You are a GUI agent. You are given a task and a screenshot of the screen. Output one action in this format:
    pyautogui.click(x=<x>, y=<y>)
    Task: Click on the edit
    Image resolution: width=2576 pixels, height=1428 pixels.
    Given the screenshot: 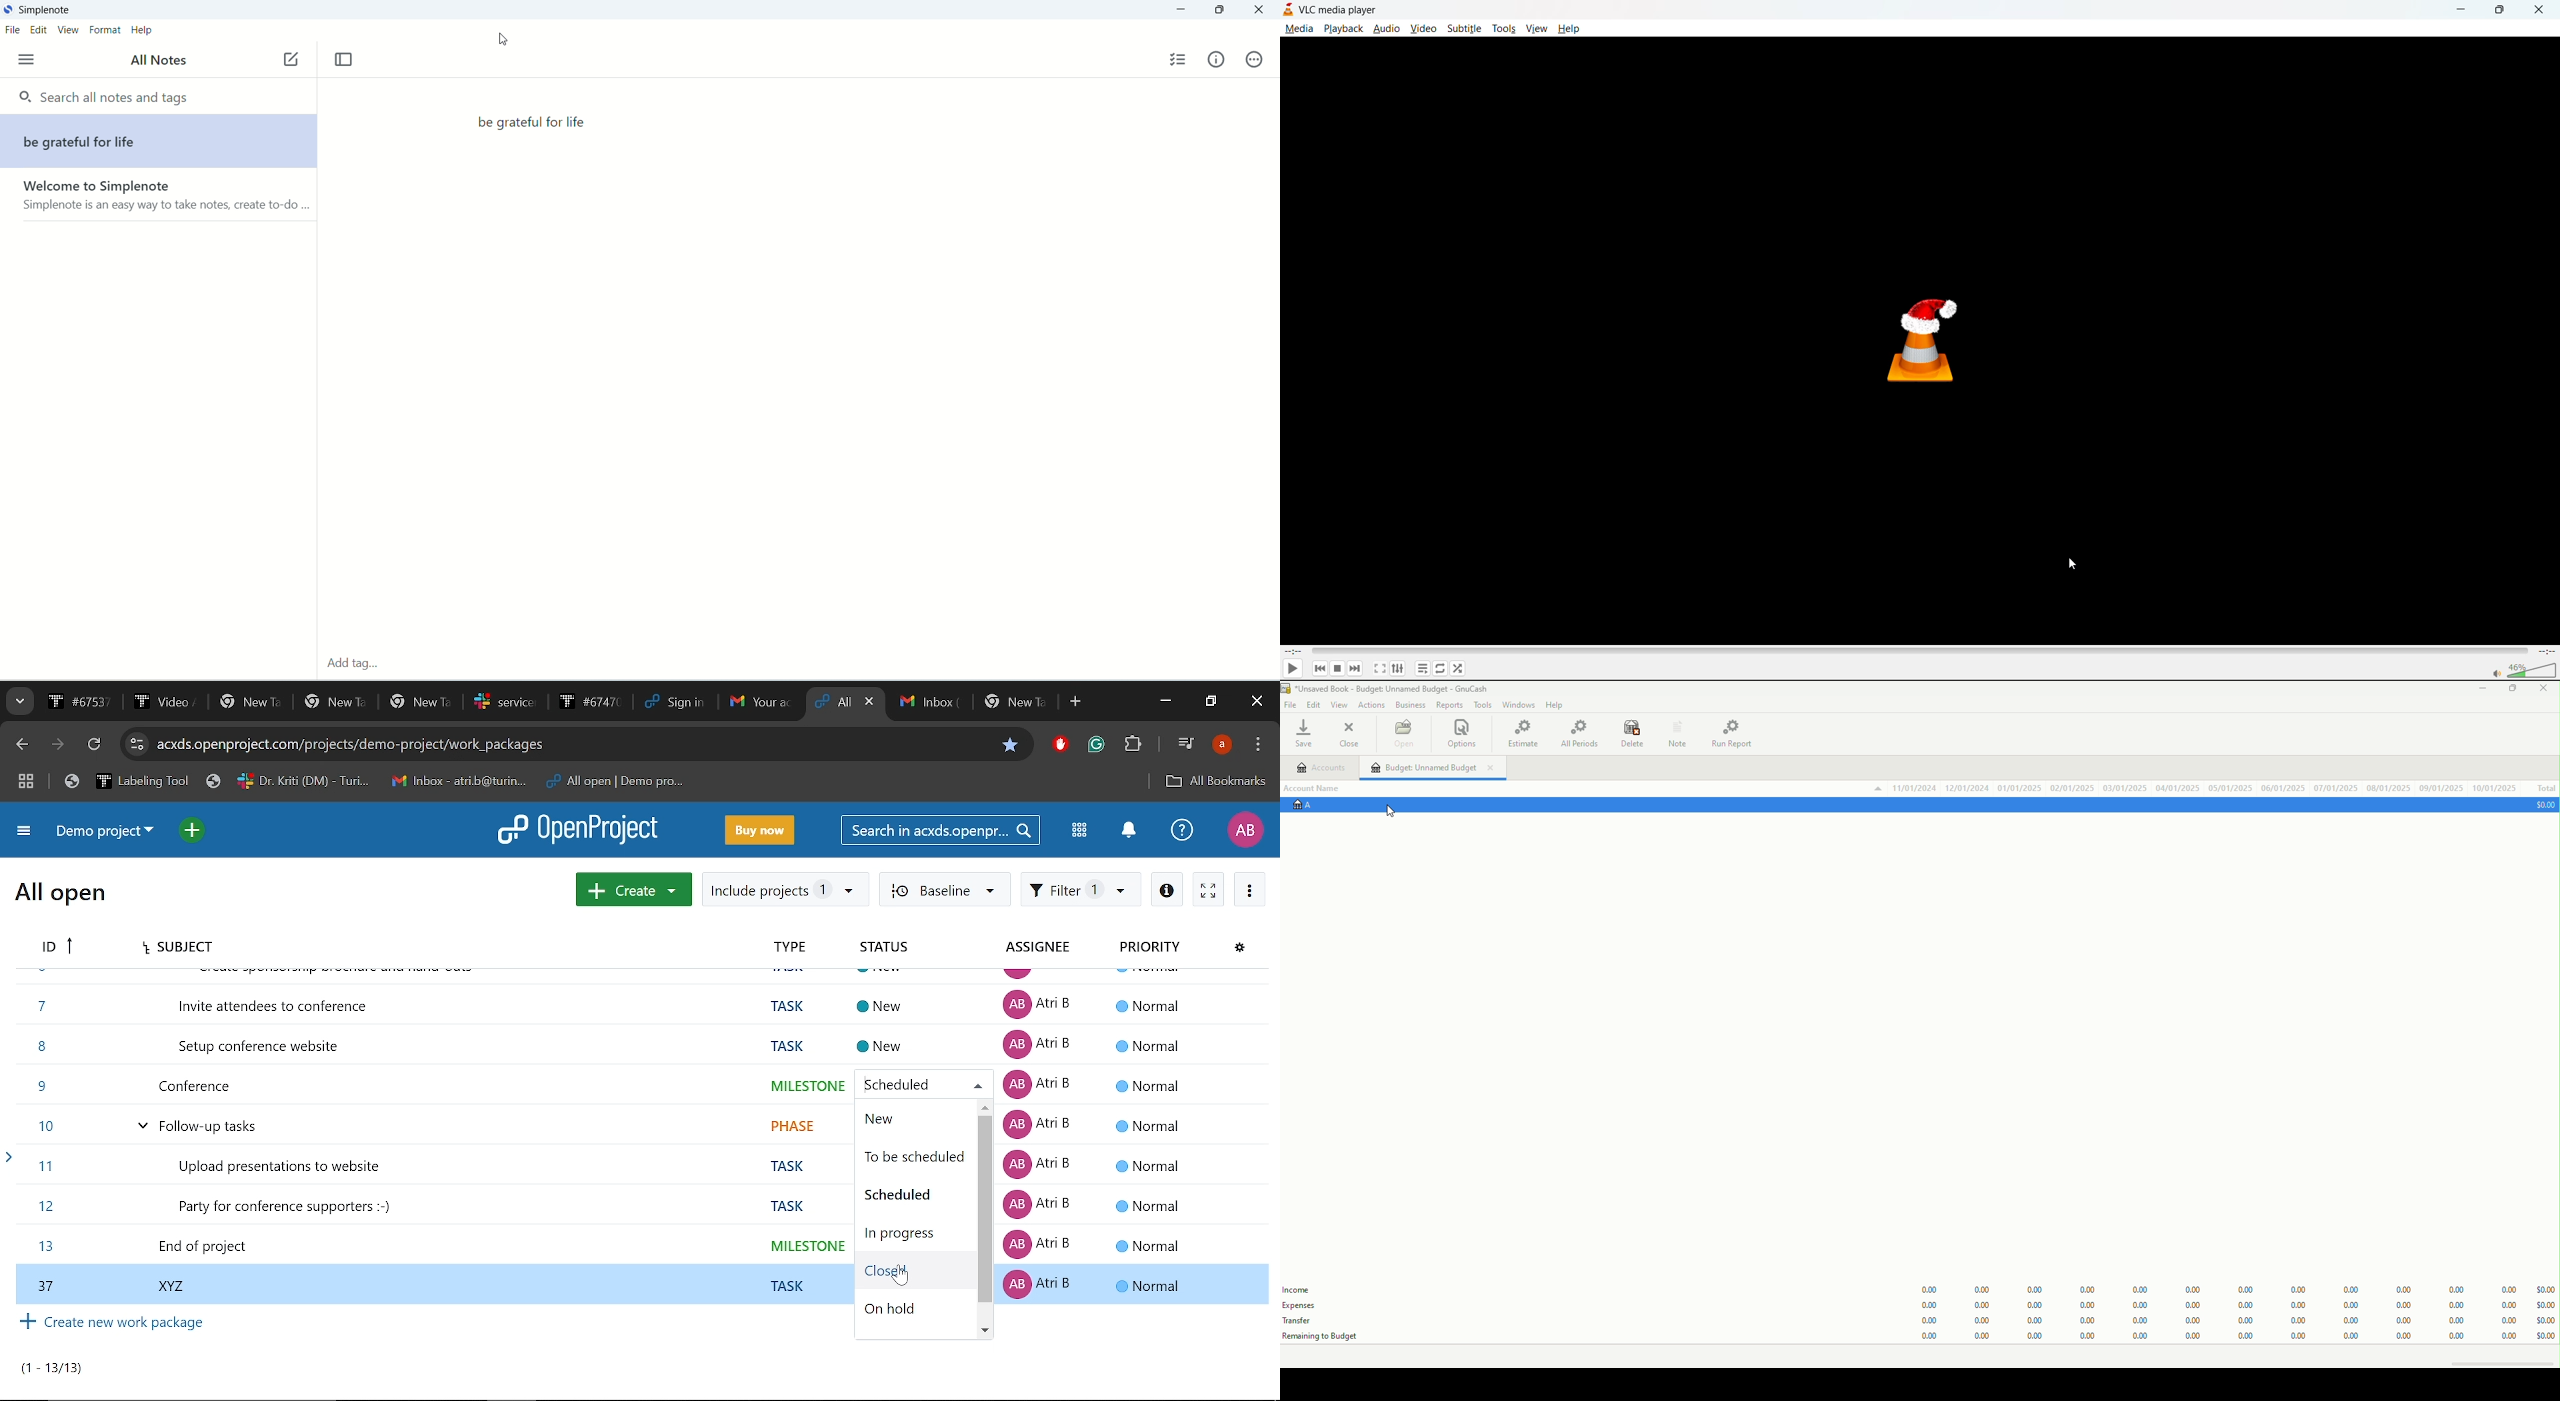 What is the action you would take?
    pyautogui.click(x=41, y=31)
    